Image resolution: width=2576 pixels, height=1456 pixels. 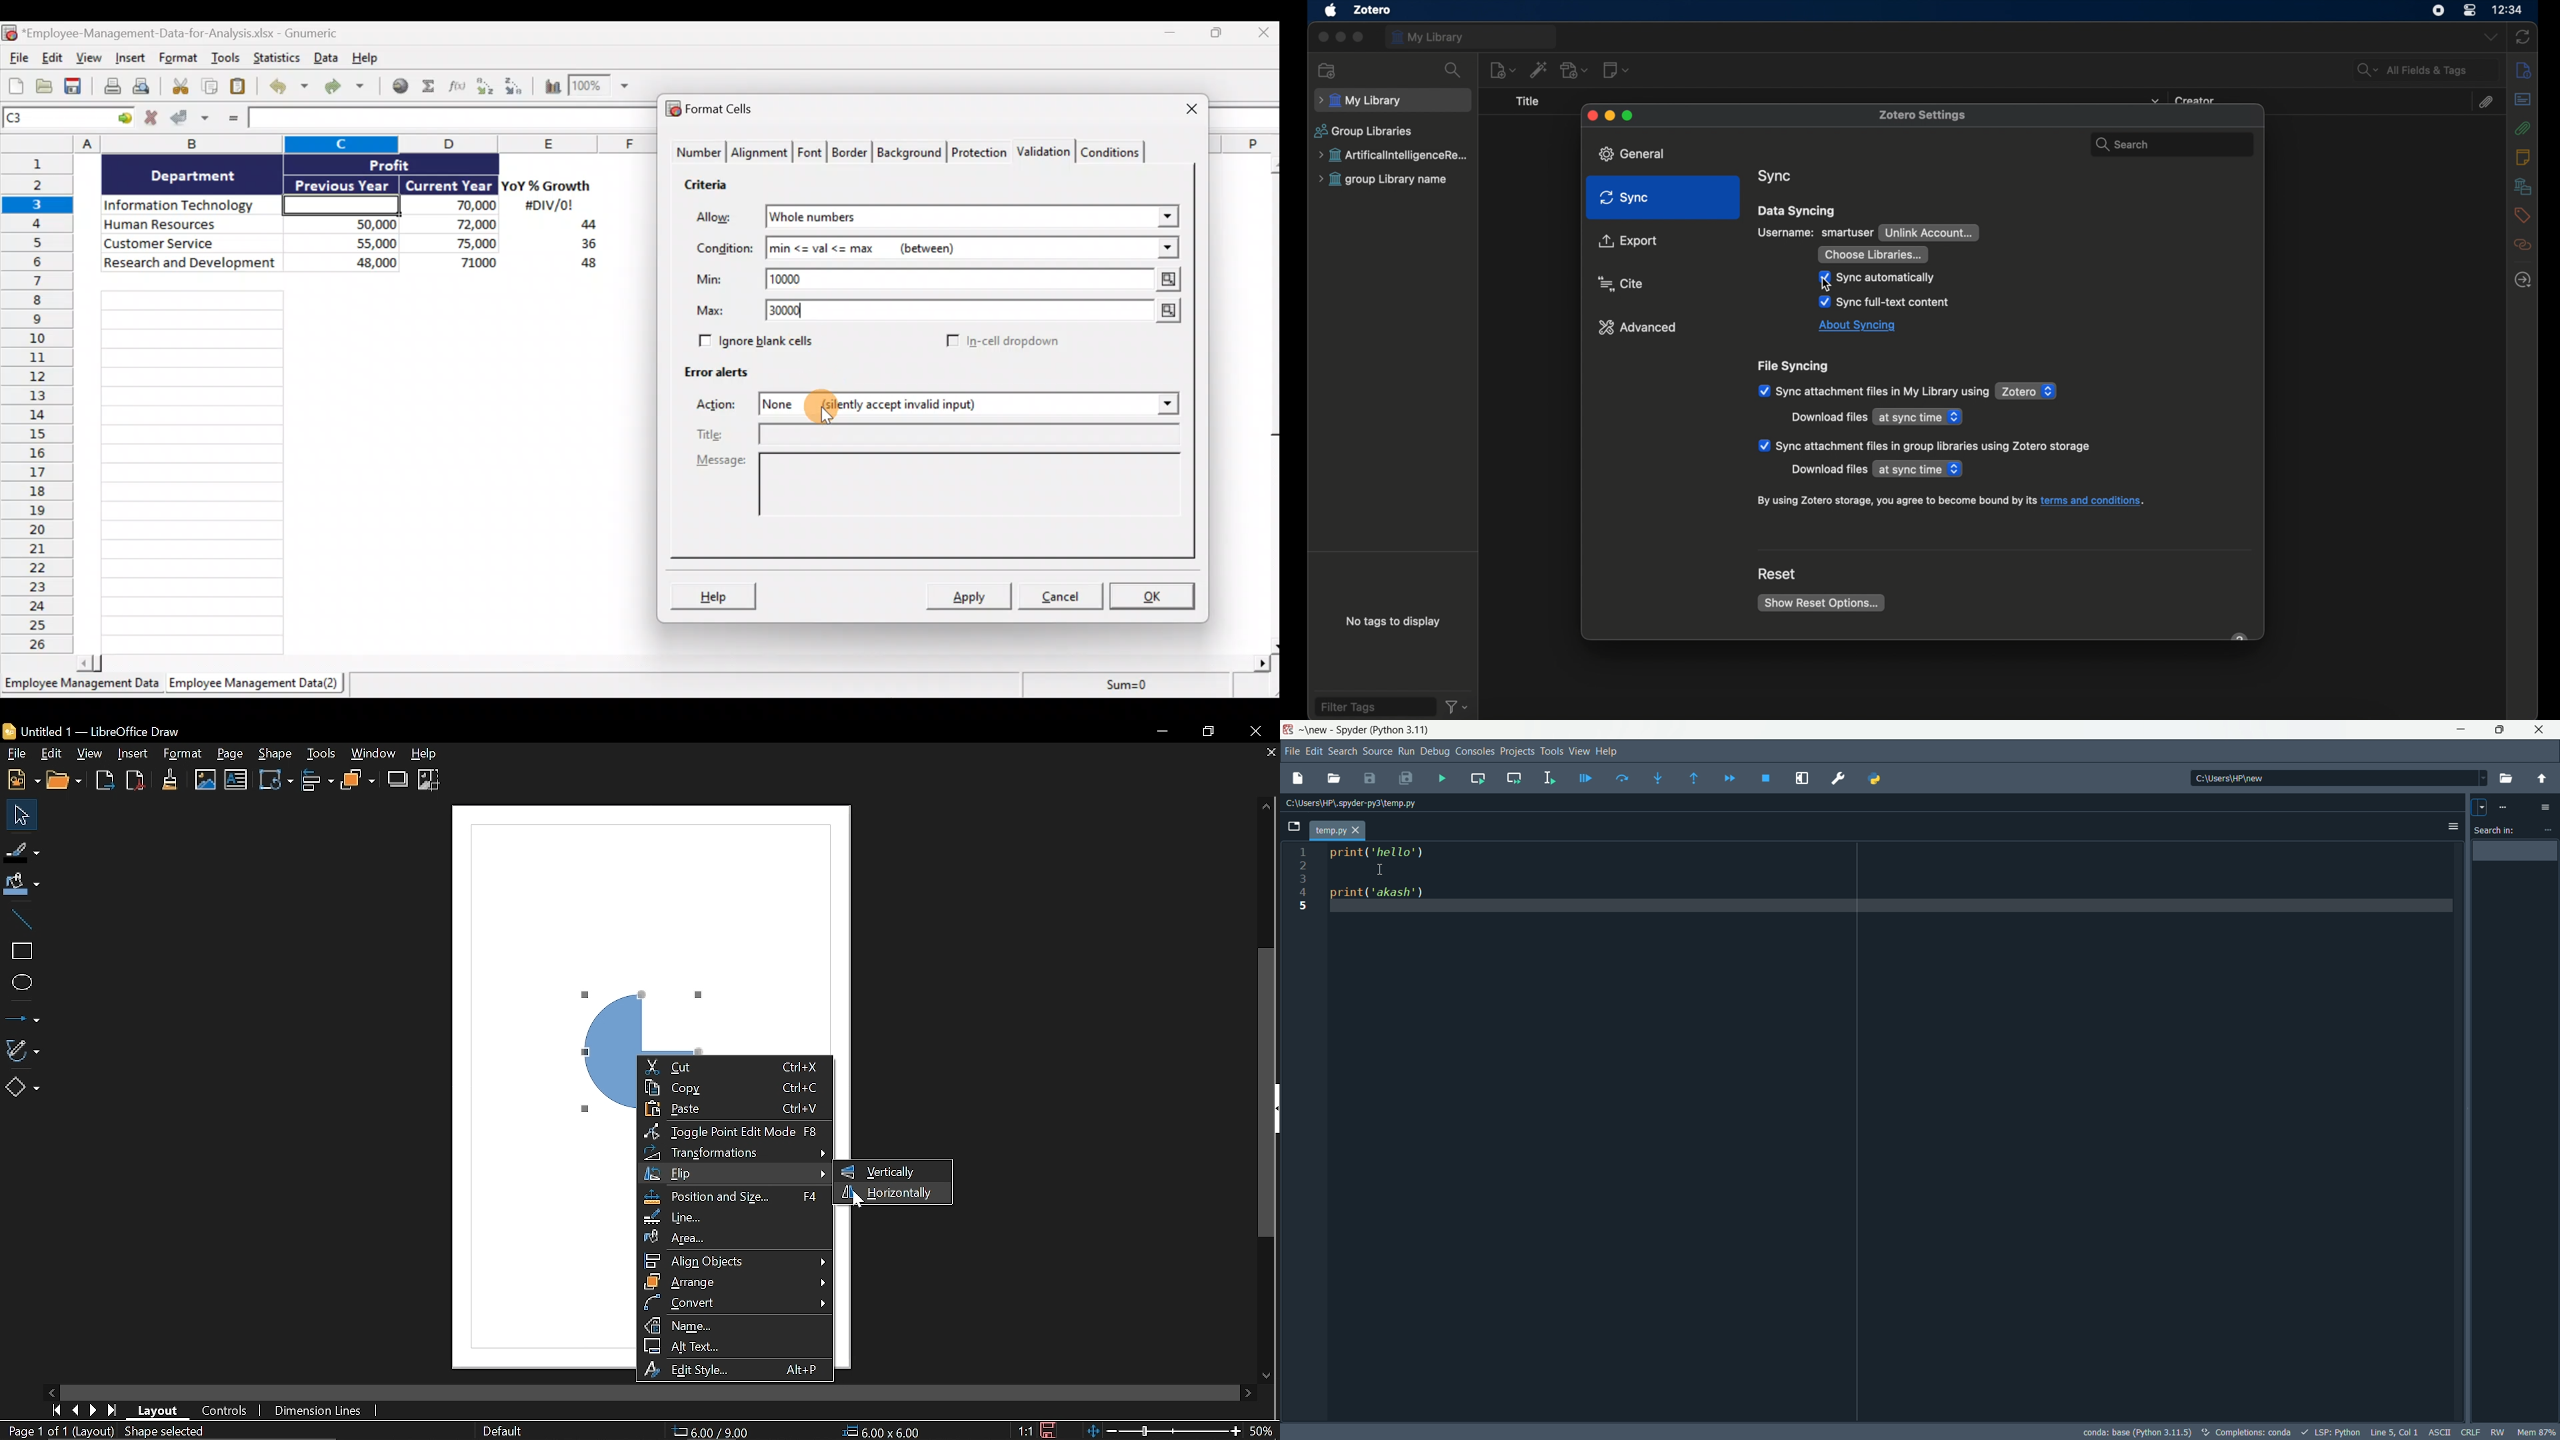 I want to click on Cell C3, so click(x=337, y=203).